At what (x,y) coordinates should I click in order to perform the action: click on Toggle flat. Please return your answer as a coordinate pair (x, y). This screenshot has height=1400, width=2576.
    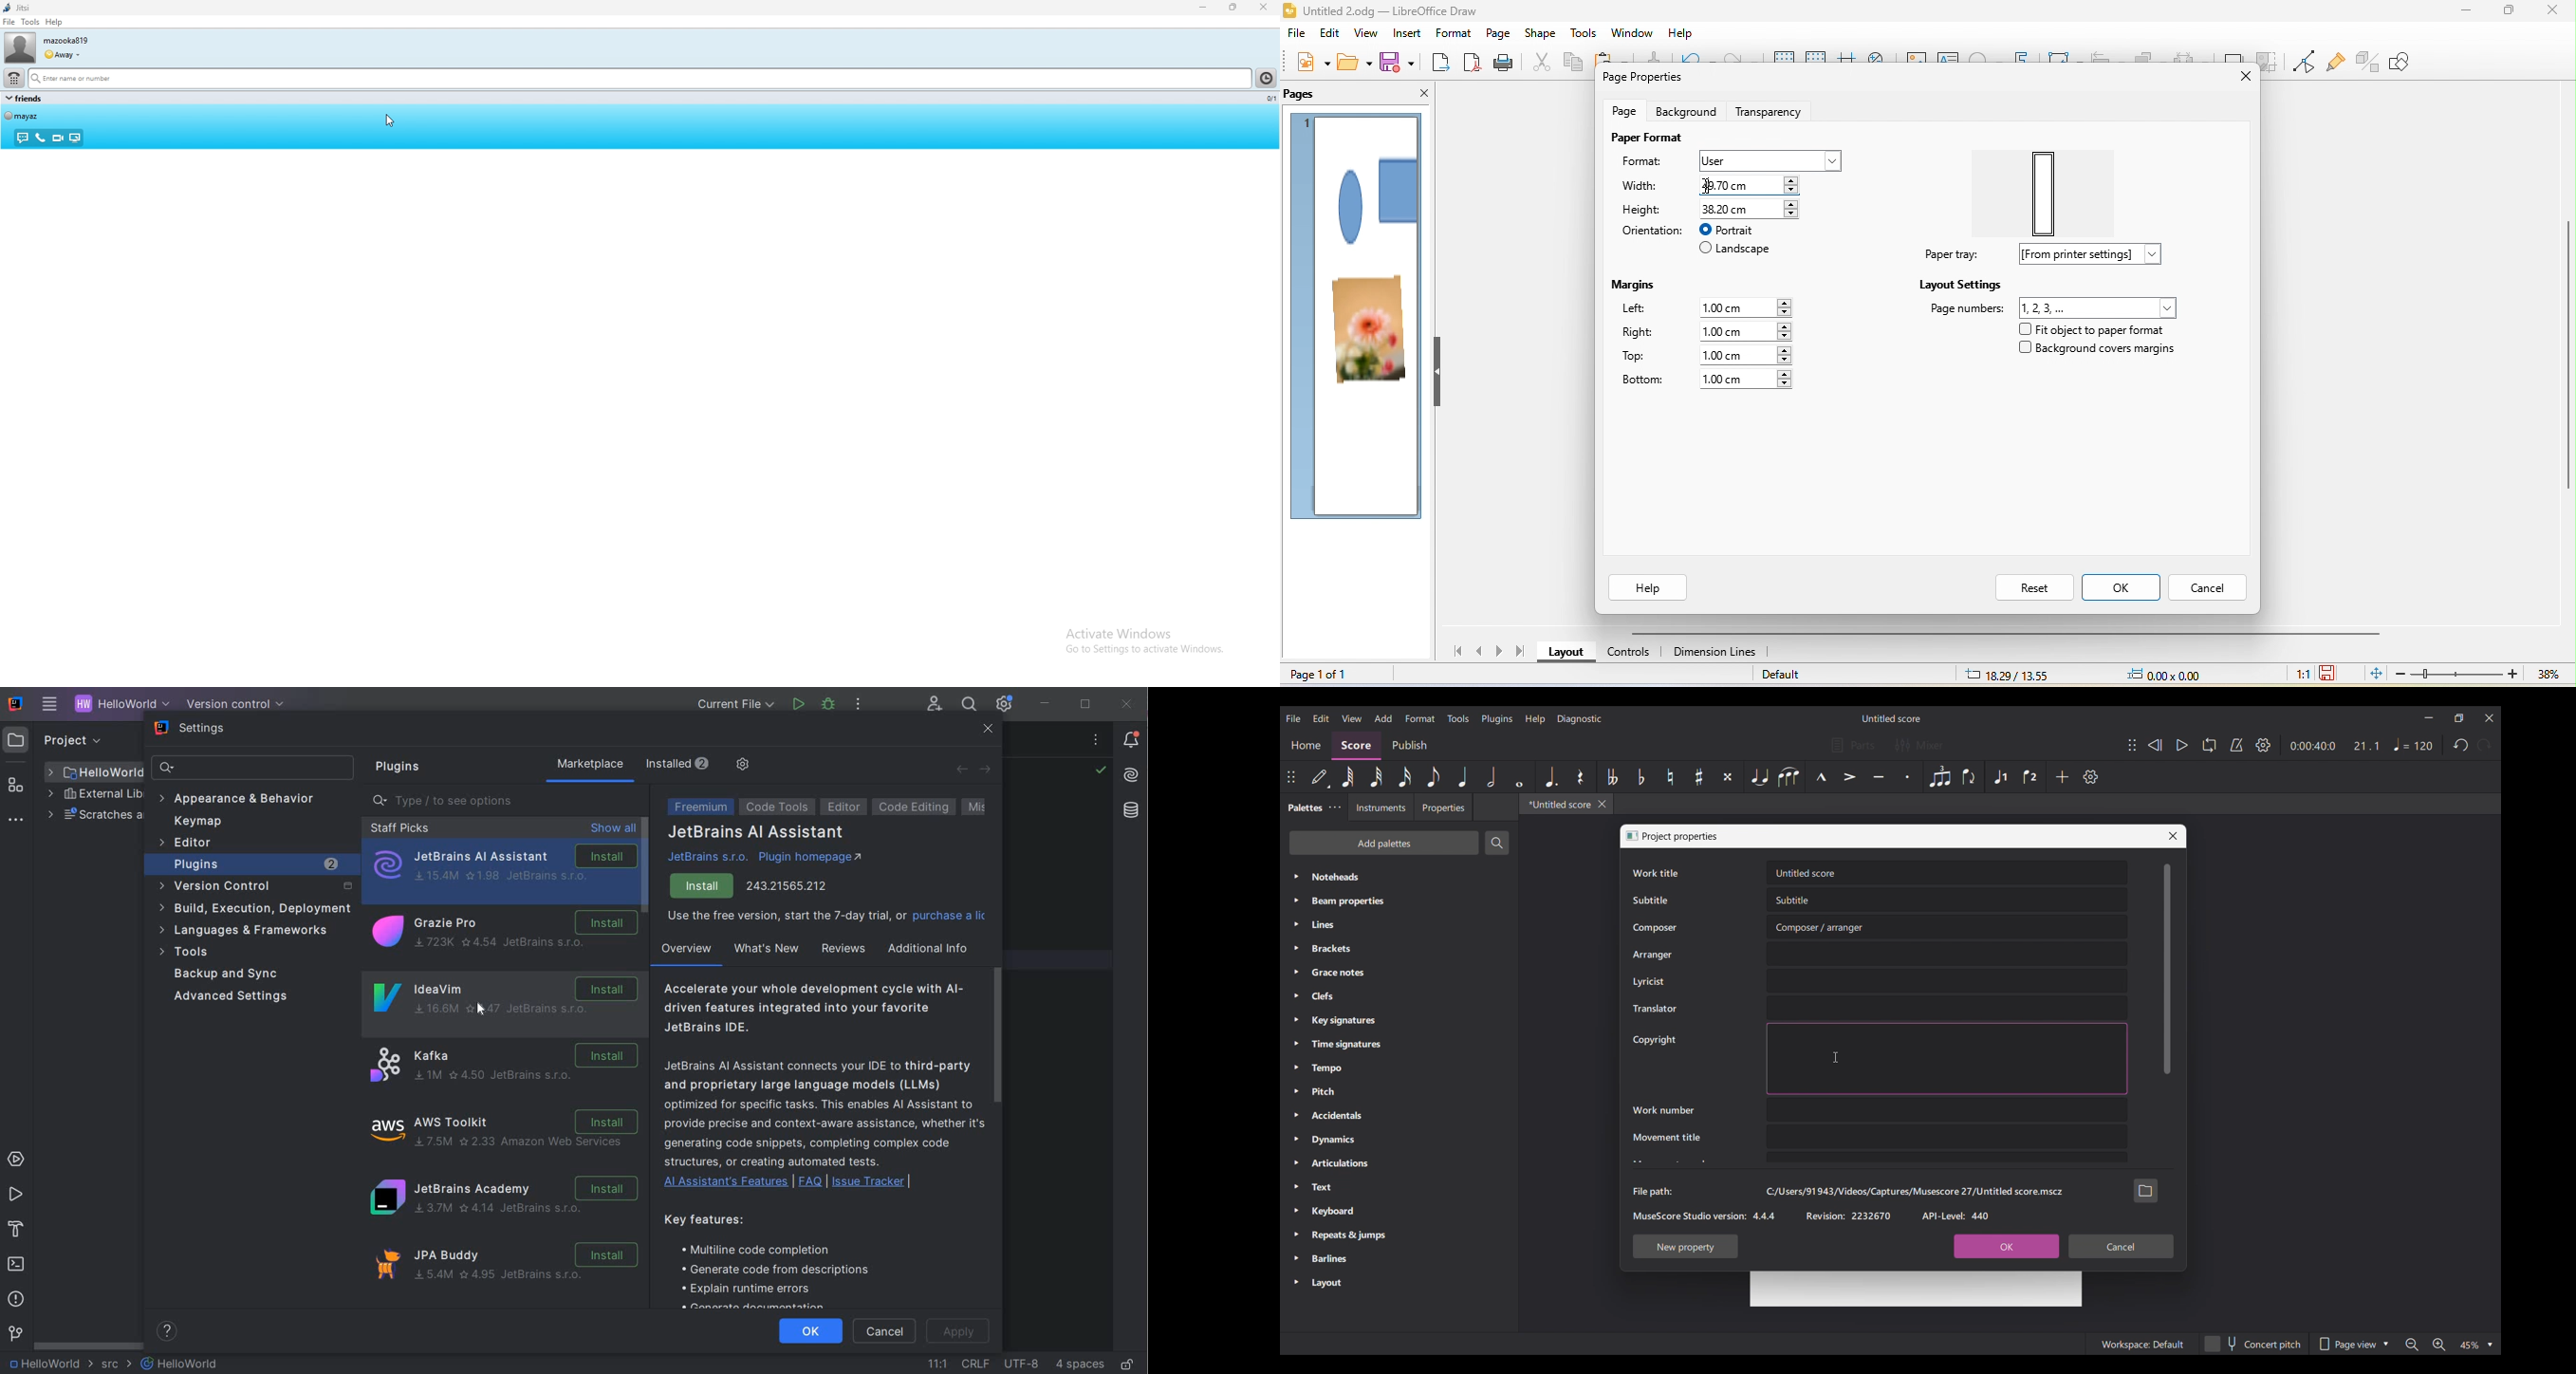
    Looking at the image, I should click on (1641, 777).